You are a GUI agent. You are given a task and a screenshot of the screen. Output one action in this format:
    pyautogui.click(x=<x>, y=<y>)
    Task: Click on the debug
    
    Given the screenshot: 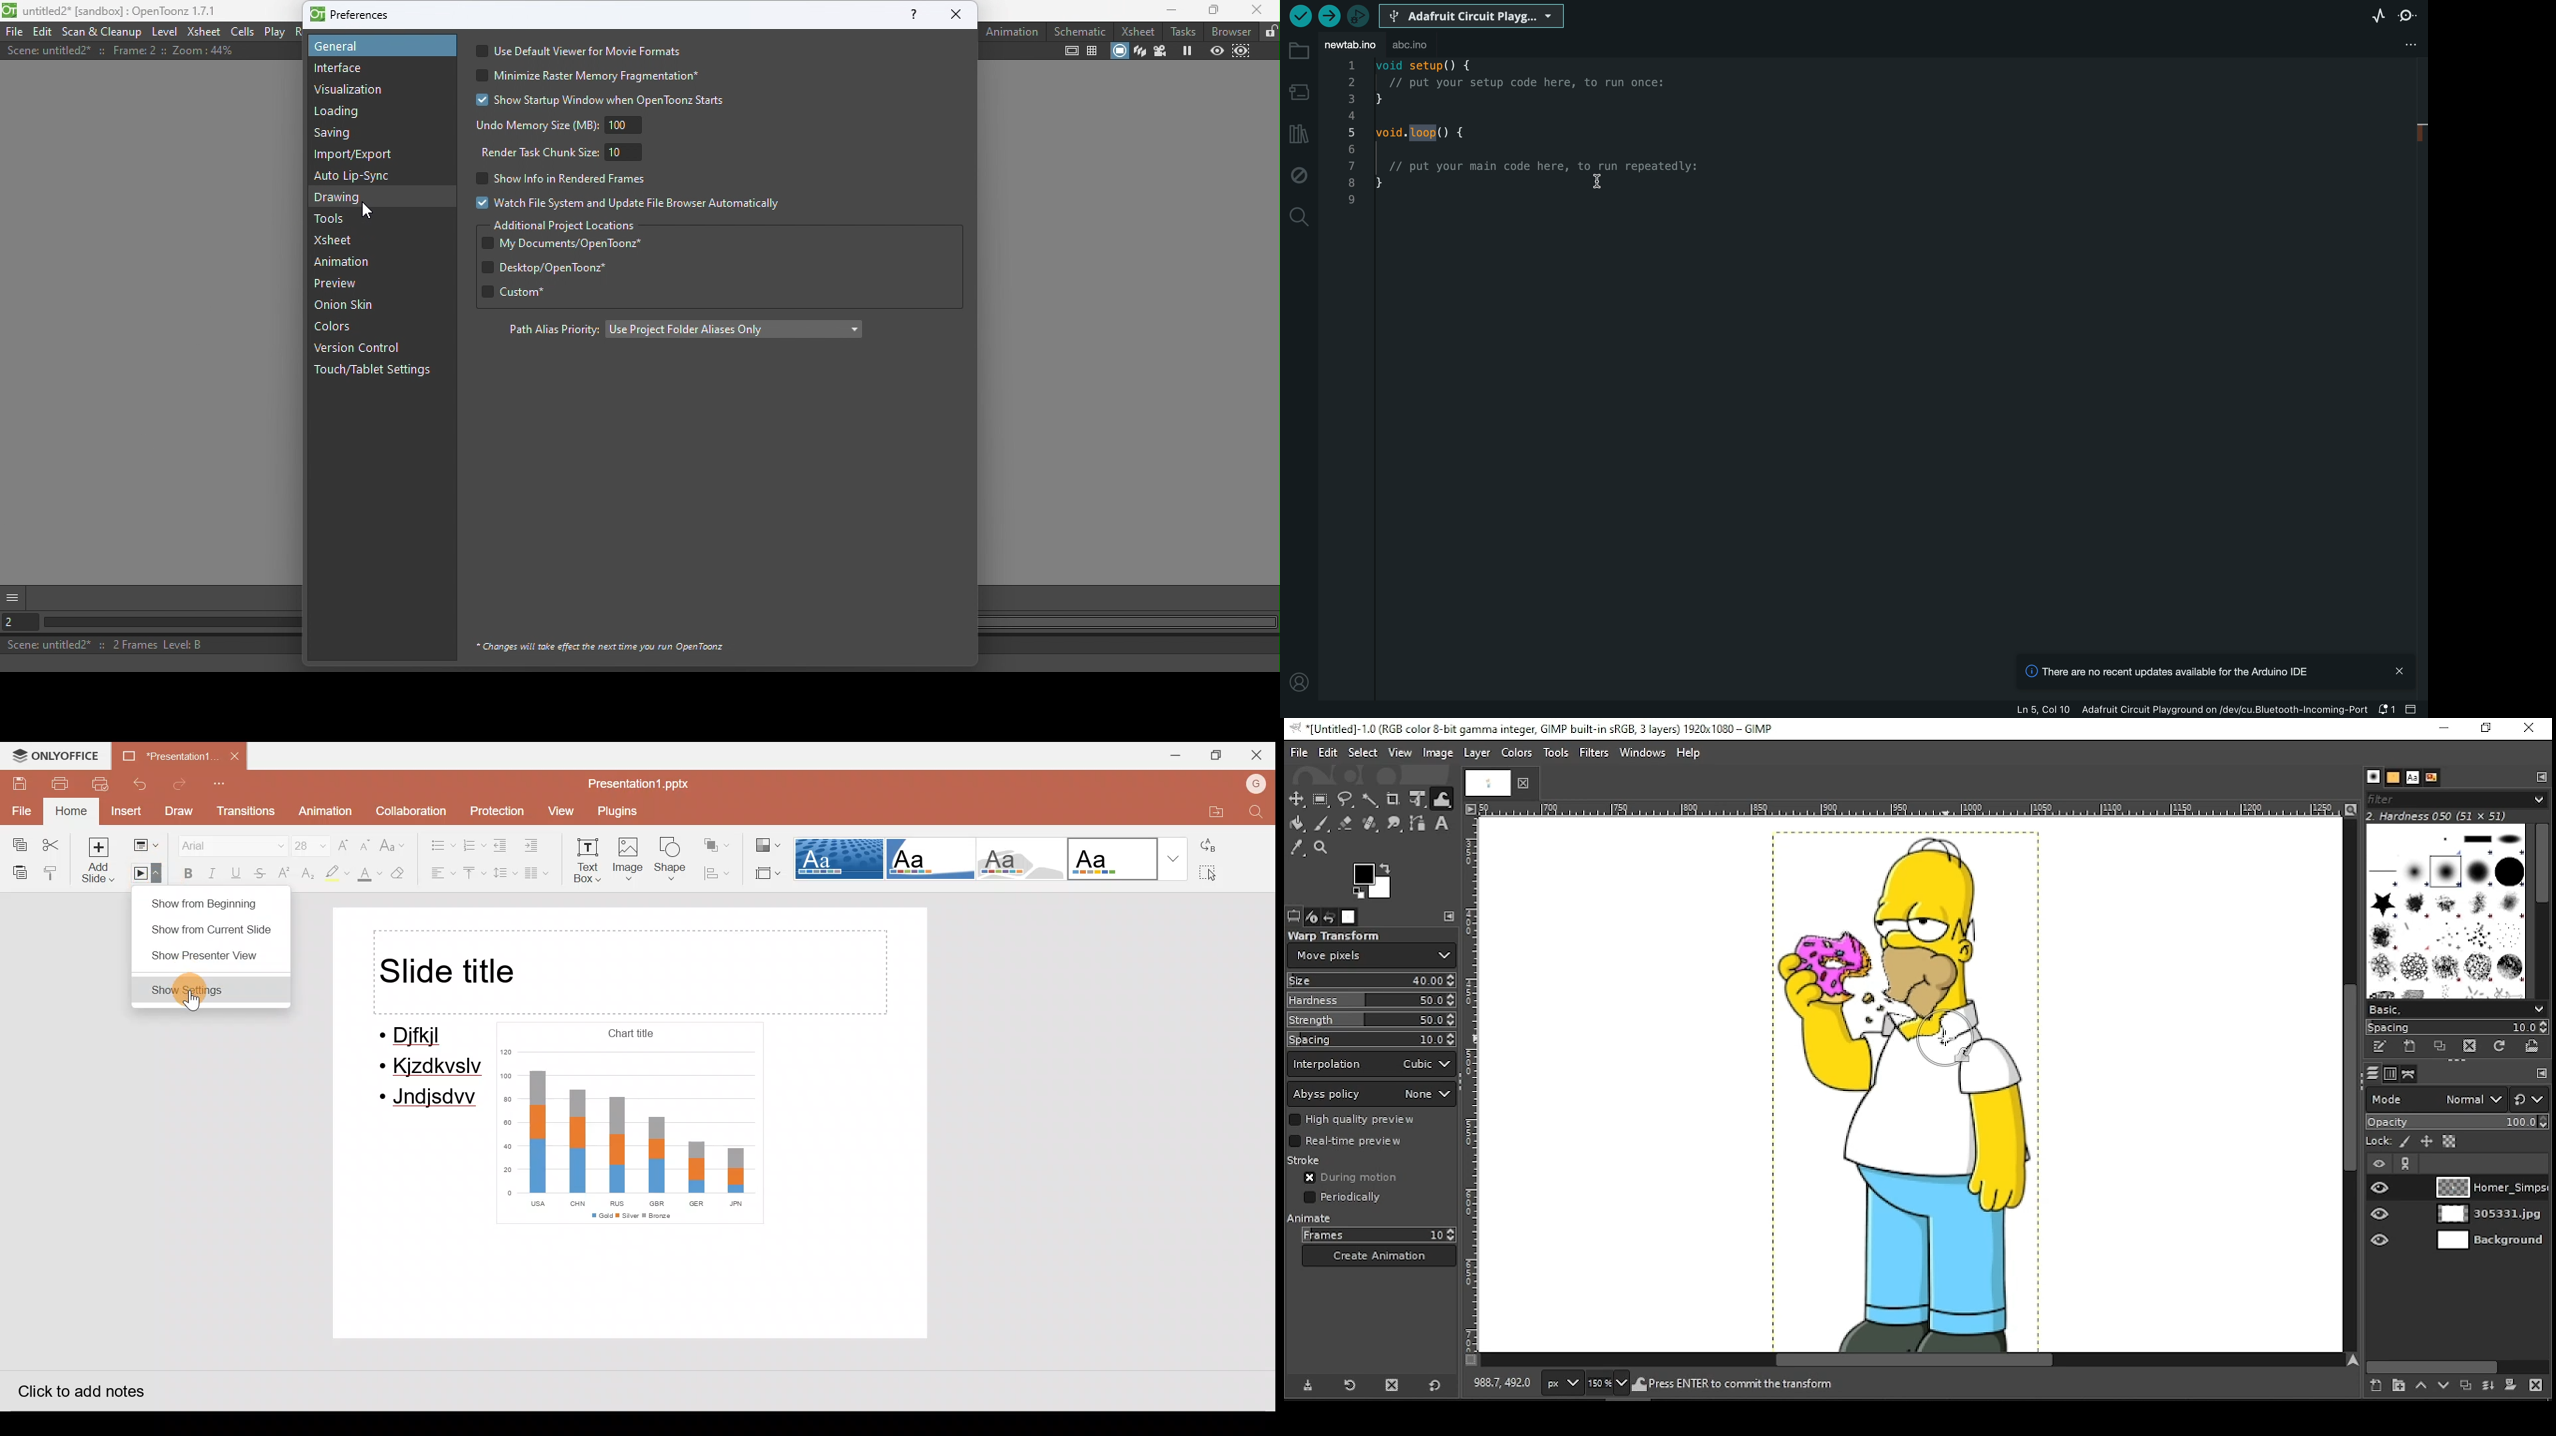 What is the action you would take?
    pyautogui.click(x=1299, y=174)
    